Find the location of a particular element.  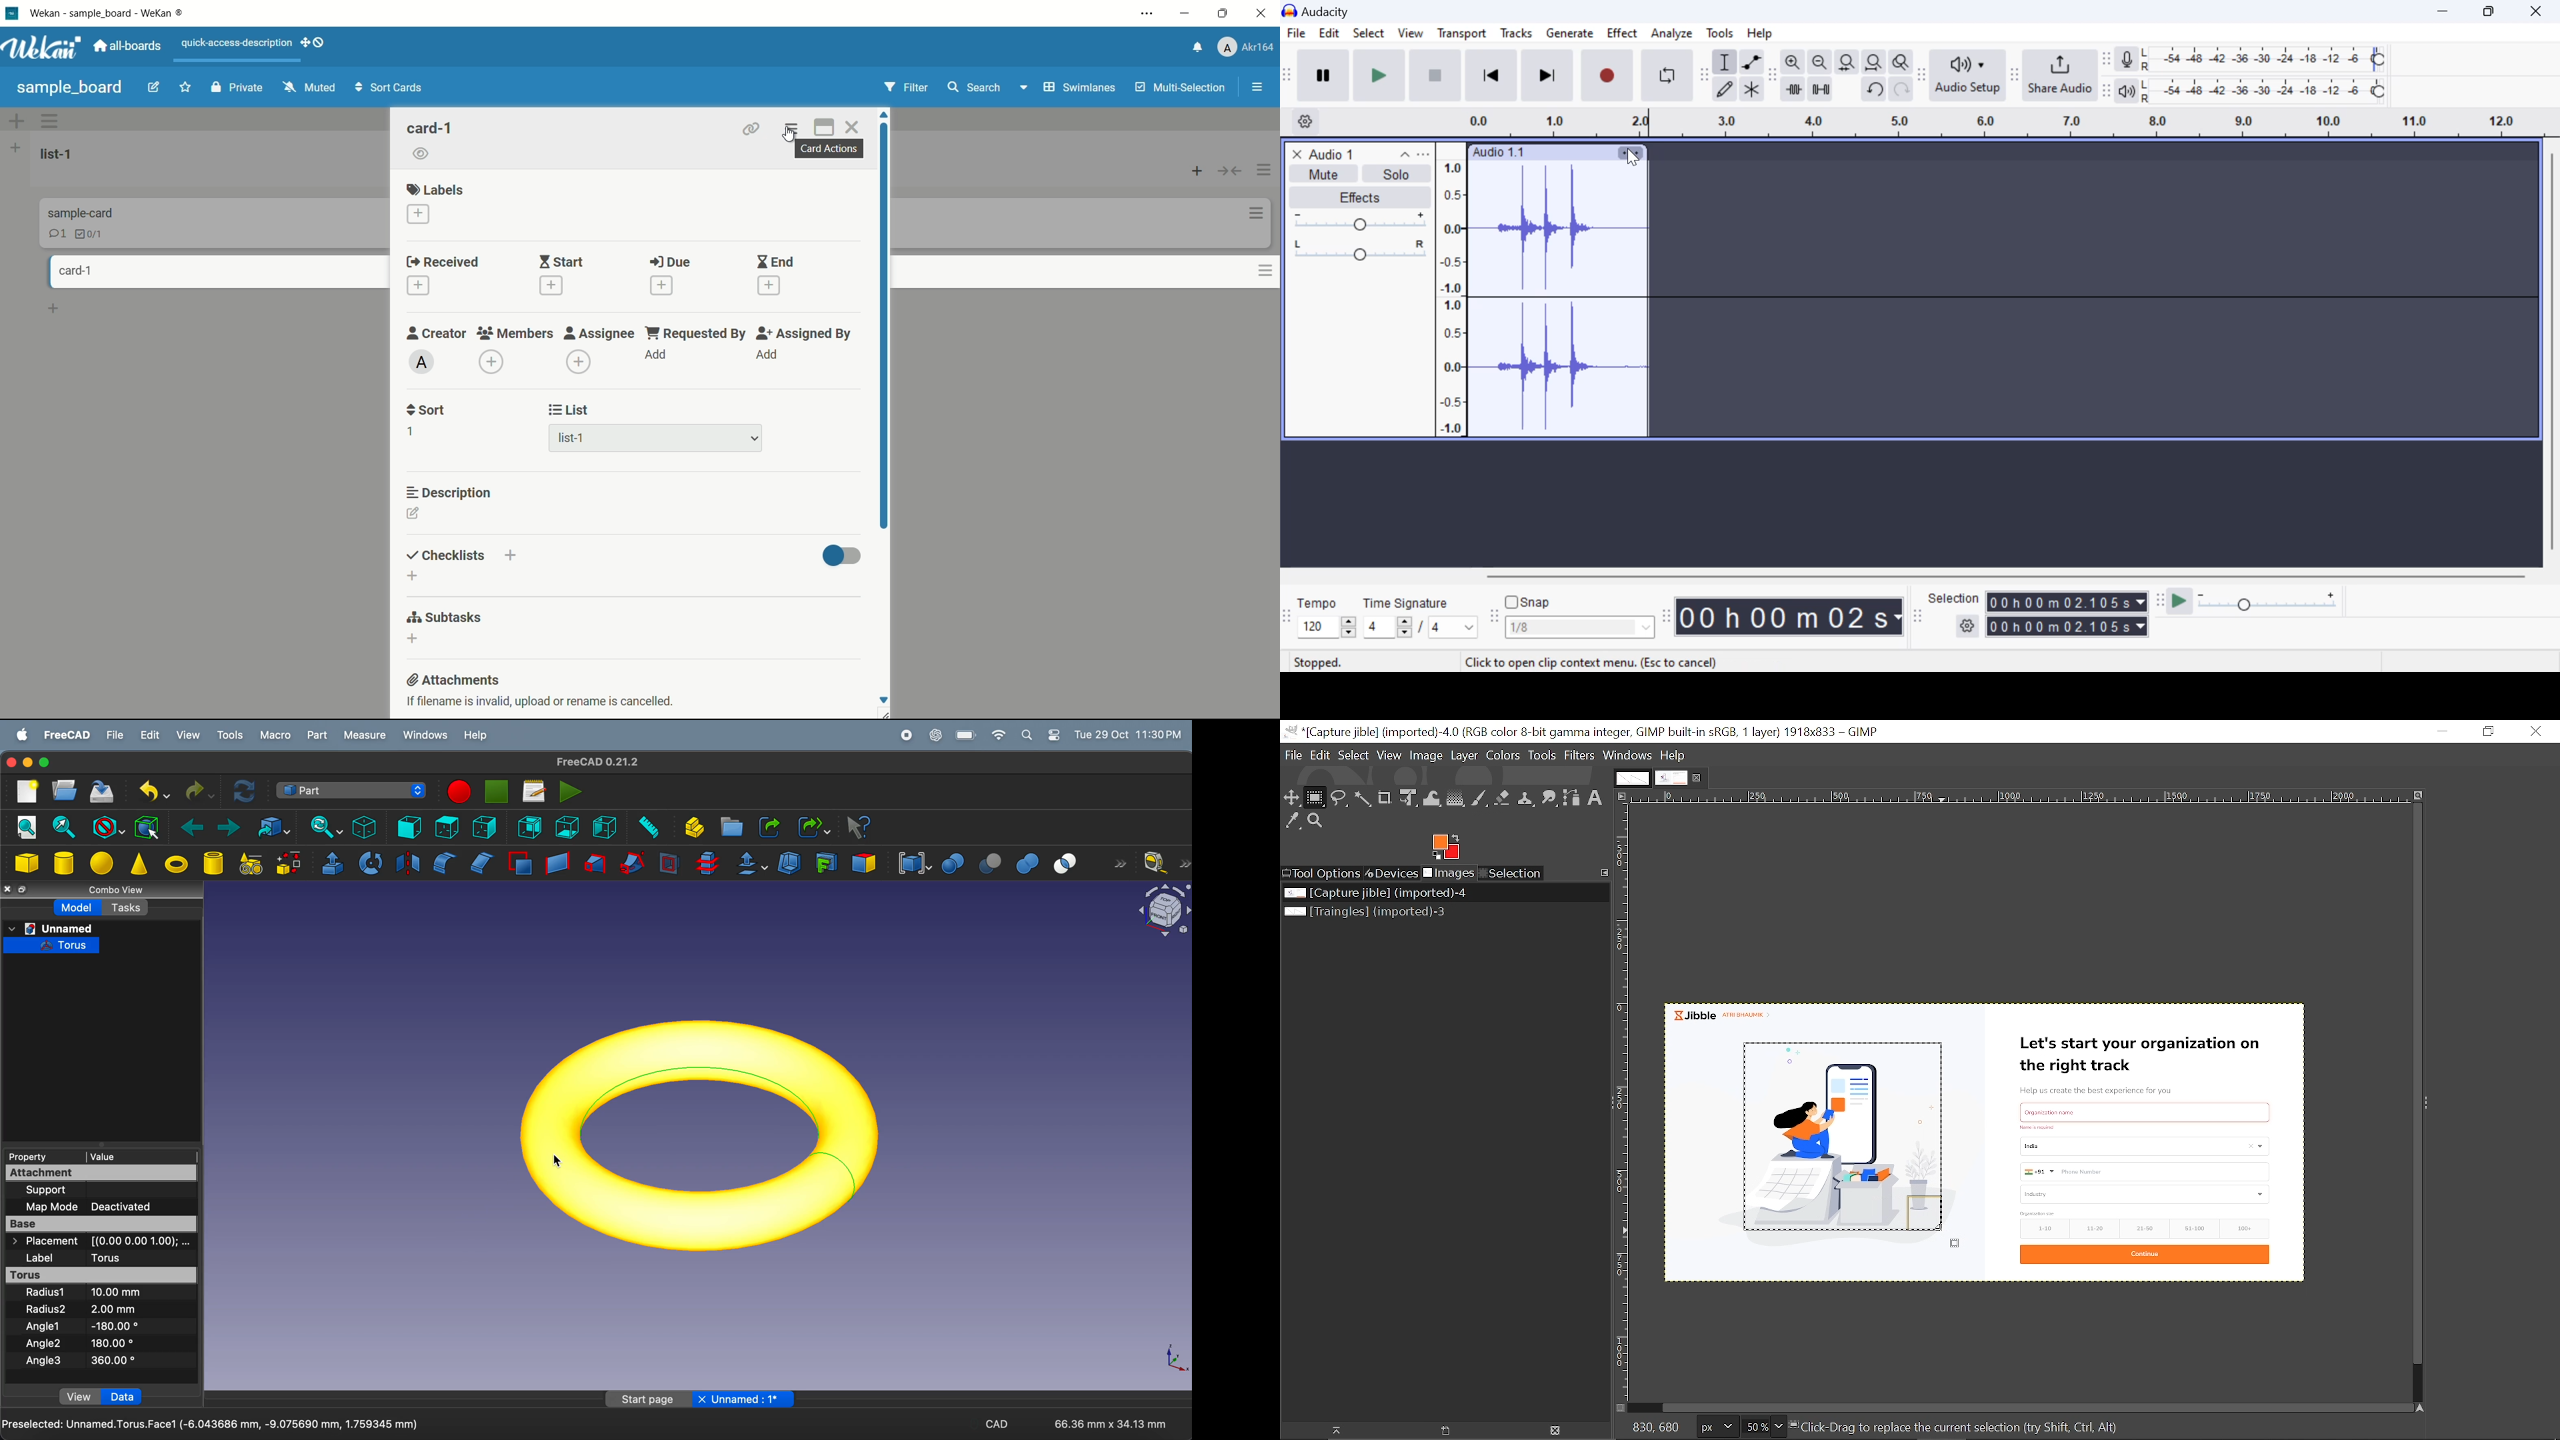

Clip Title is located at coordinates (1337, 153).